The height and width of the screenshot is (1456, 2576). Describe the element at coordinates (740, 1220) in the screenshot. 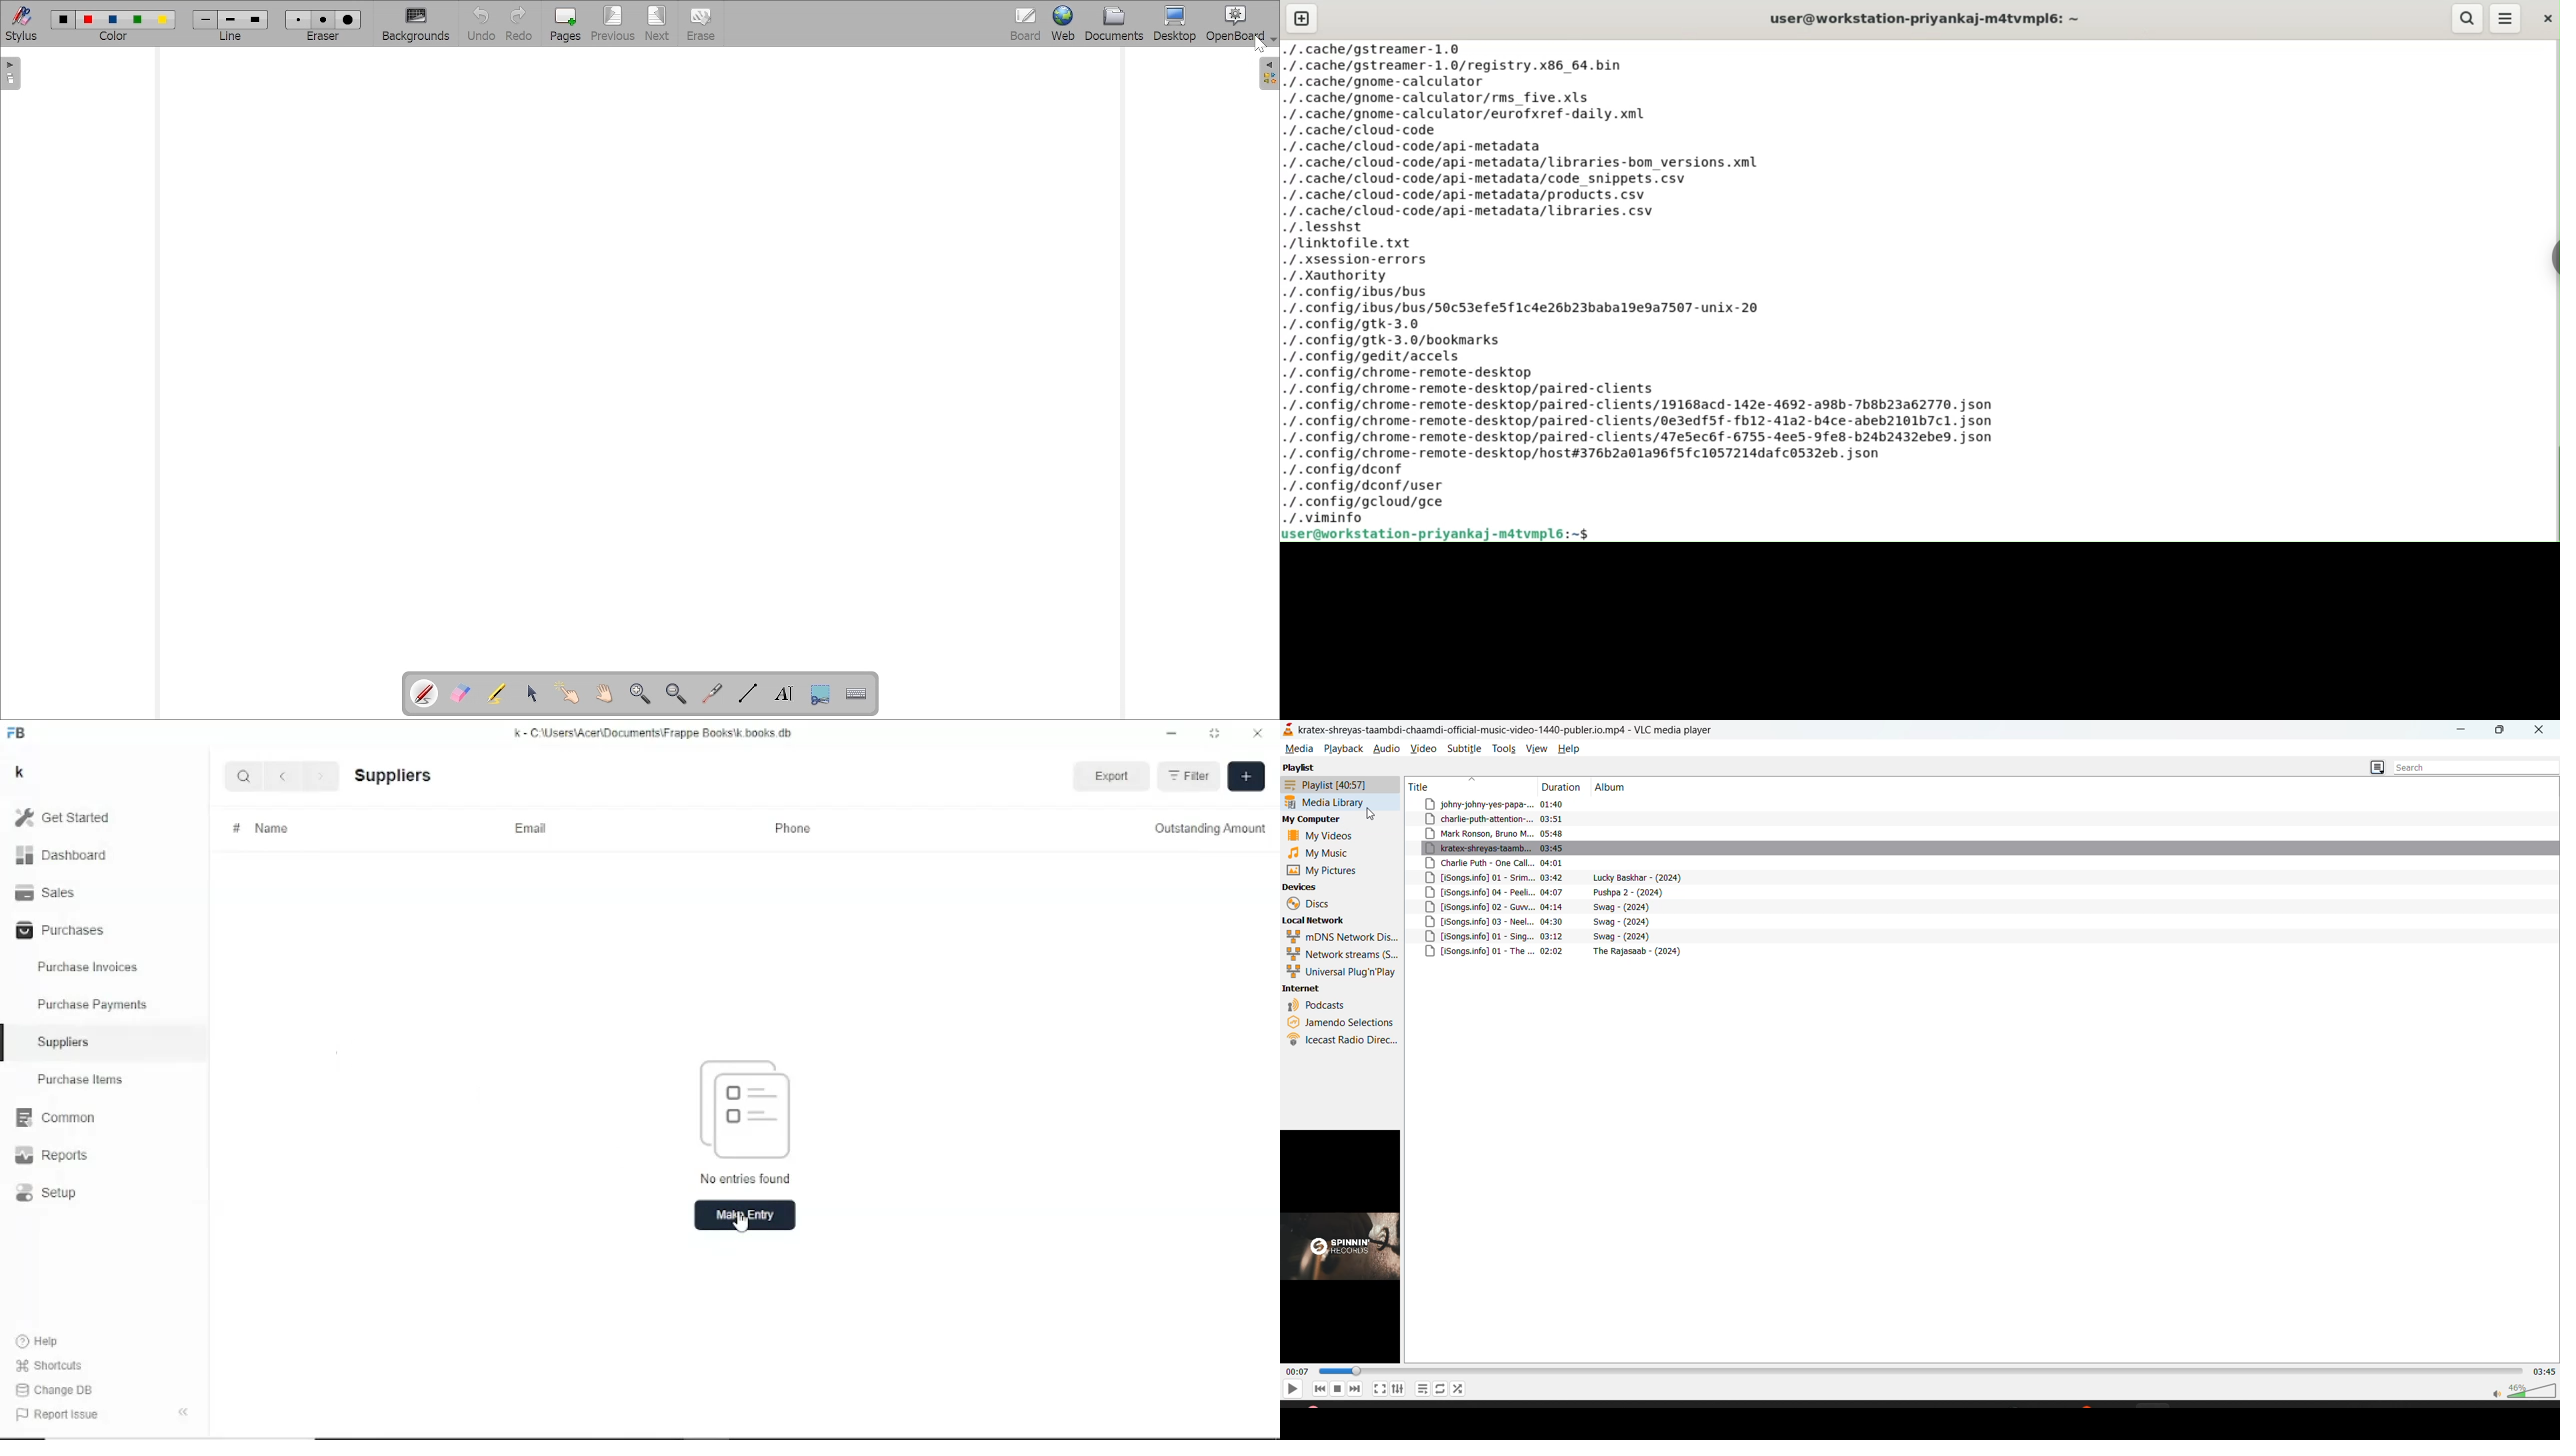

I see `Cursor` at that location.